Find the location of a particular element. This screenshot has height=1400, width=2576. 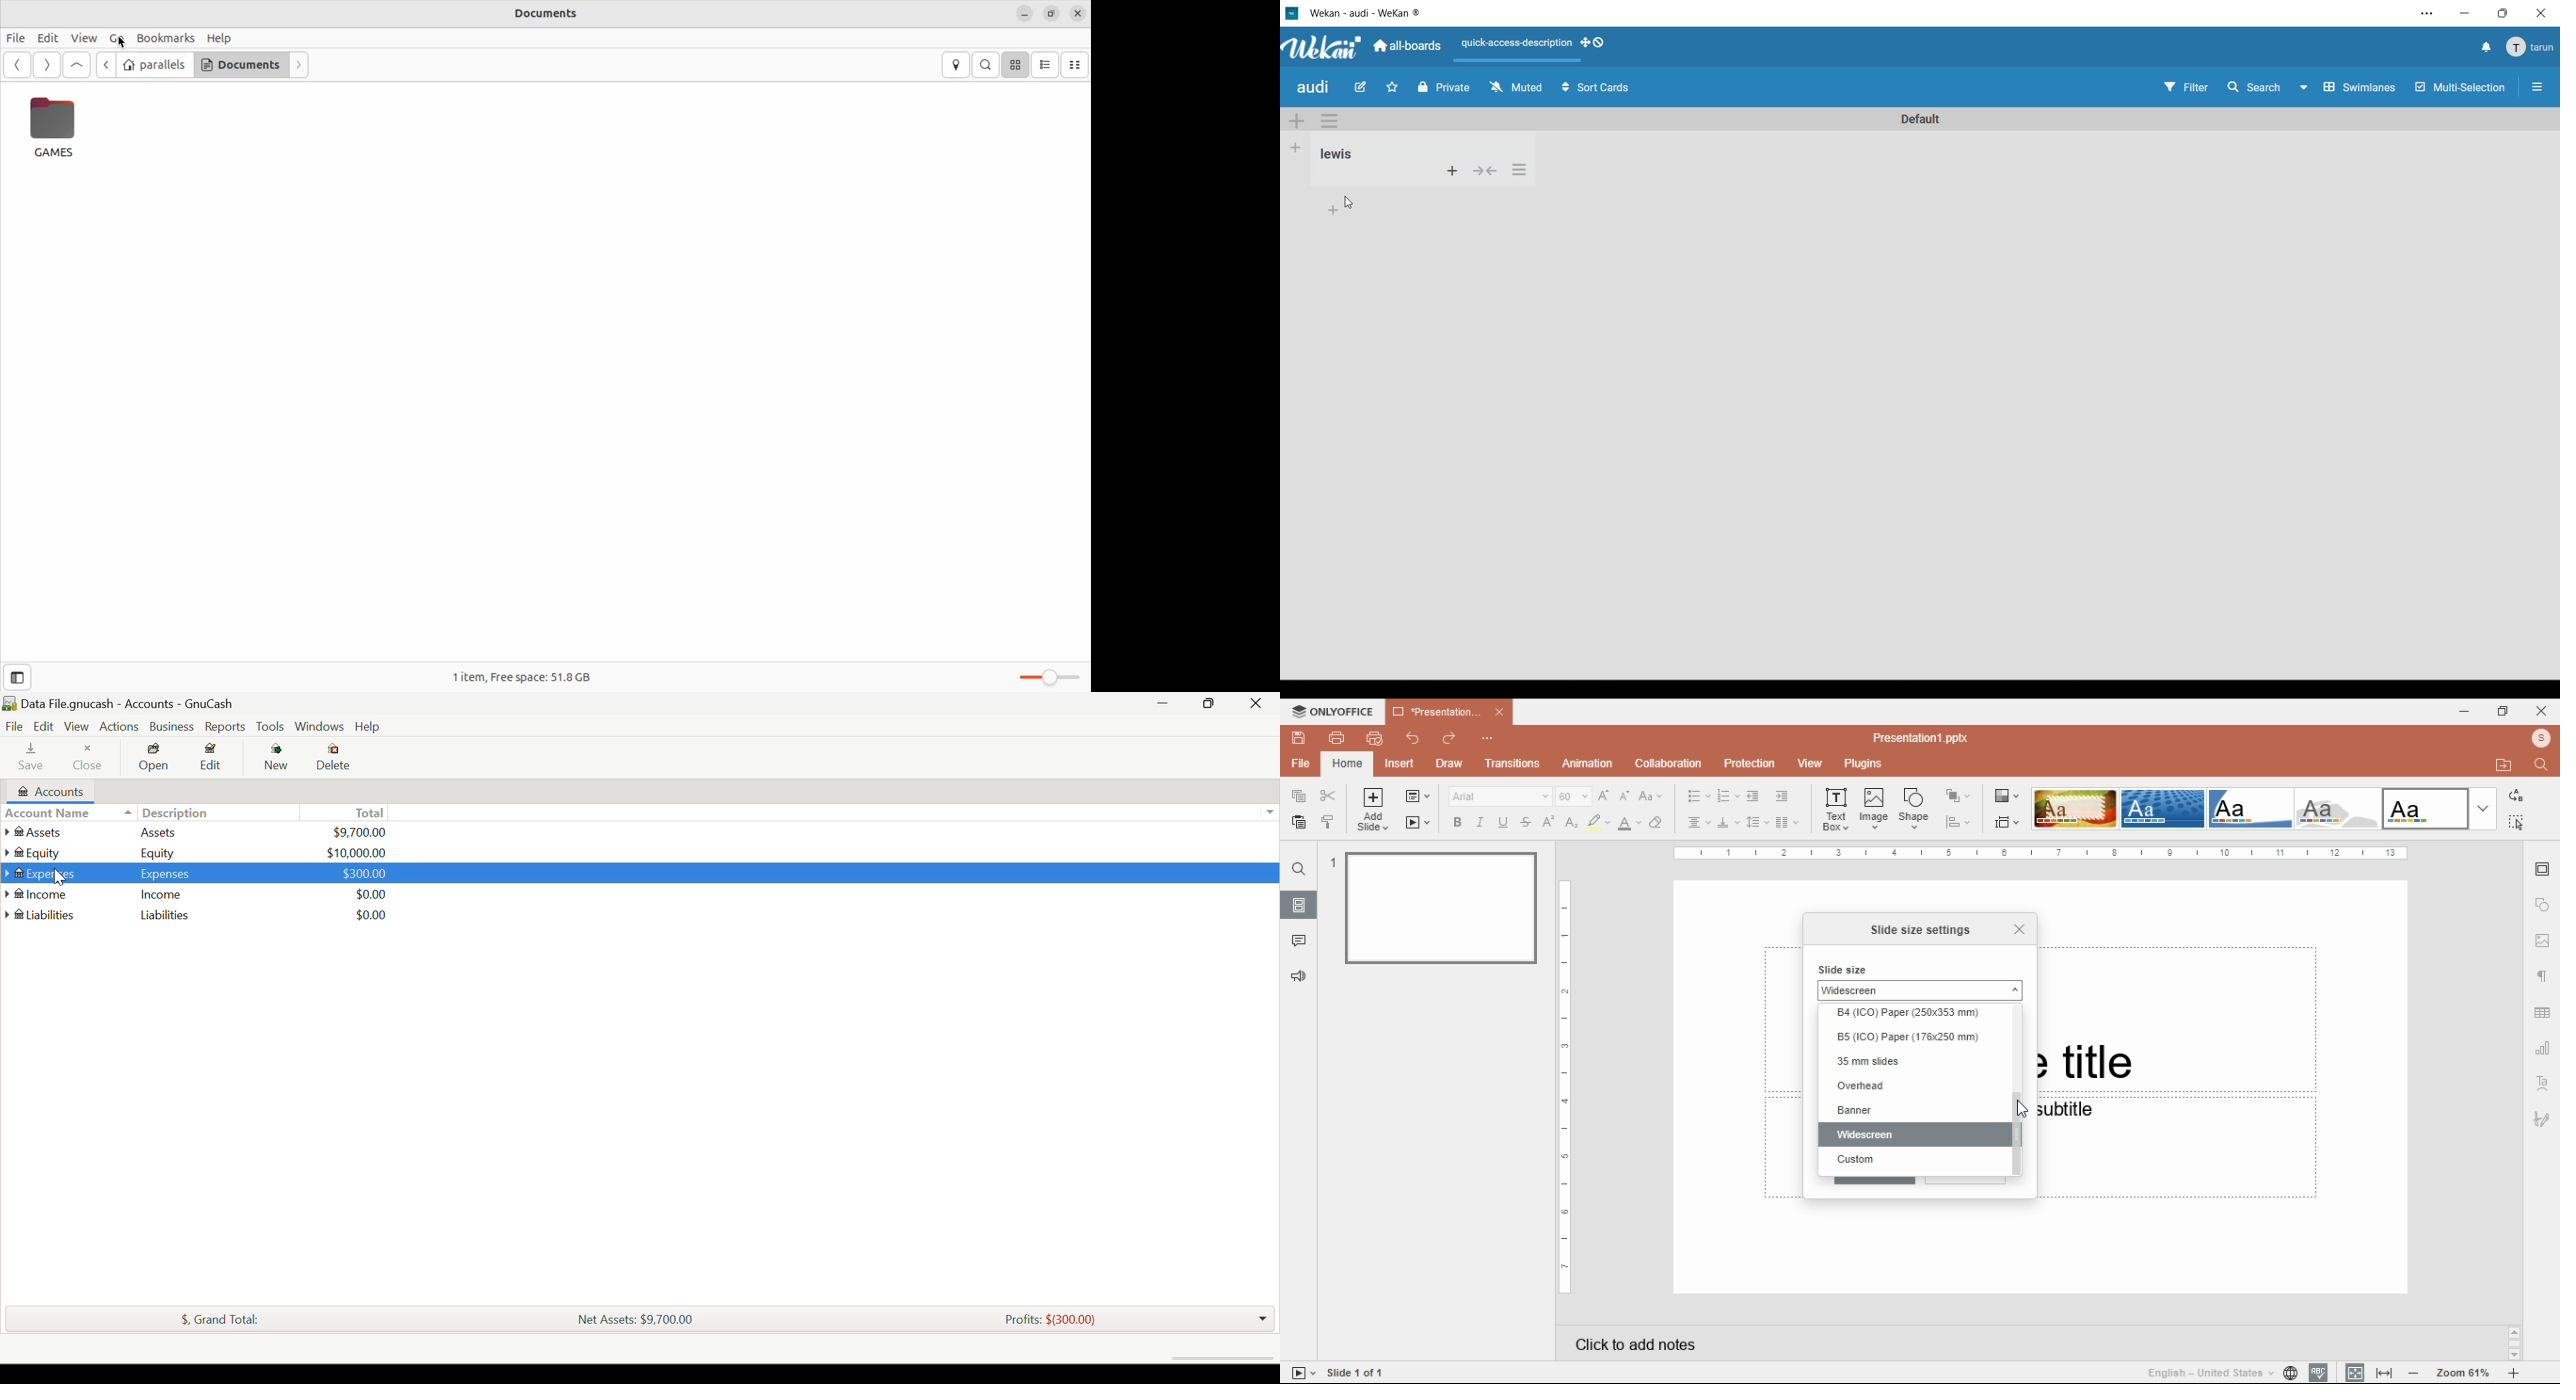

close is located at coordinates (2542, 710).